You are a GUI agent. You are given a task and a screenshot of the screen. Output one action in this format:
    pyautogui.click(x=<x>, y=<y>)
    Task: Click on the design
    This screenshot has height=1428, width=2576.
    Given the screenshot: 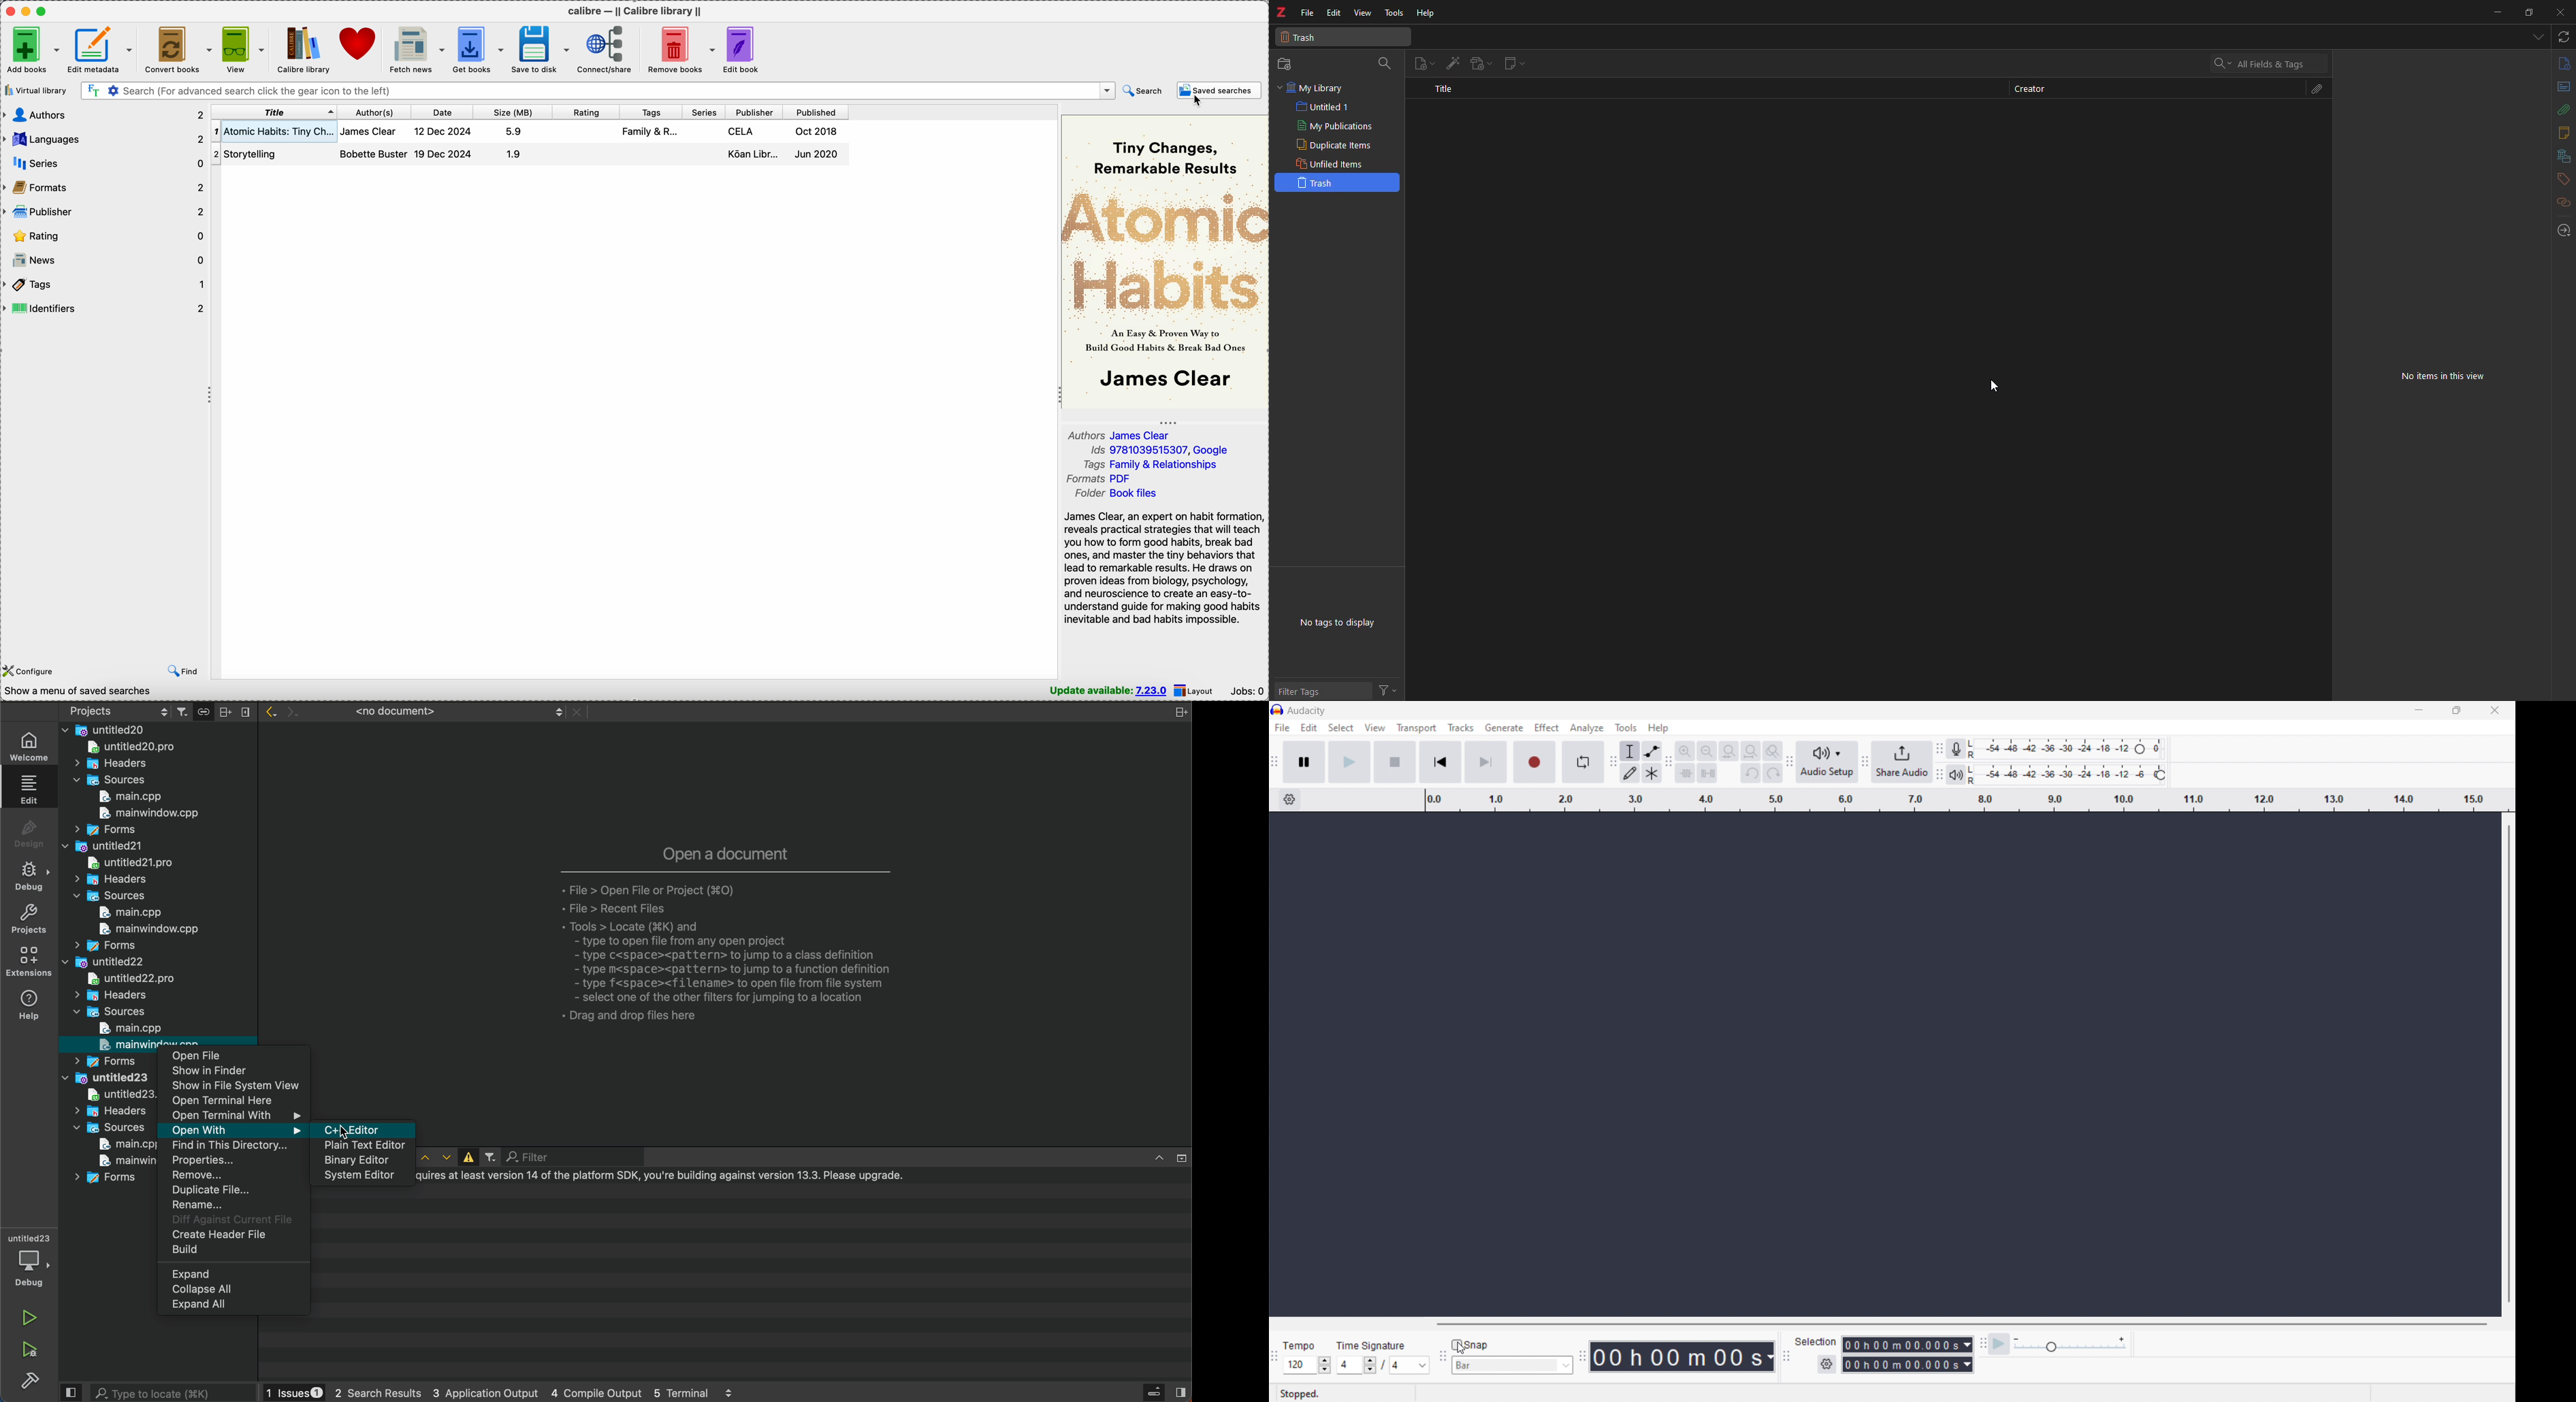 What is the action you would take?
    pyautogui.click(x=29, y=834)
    